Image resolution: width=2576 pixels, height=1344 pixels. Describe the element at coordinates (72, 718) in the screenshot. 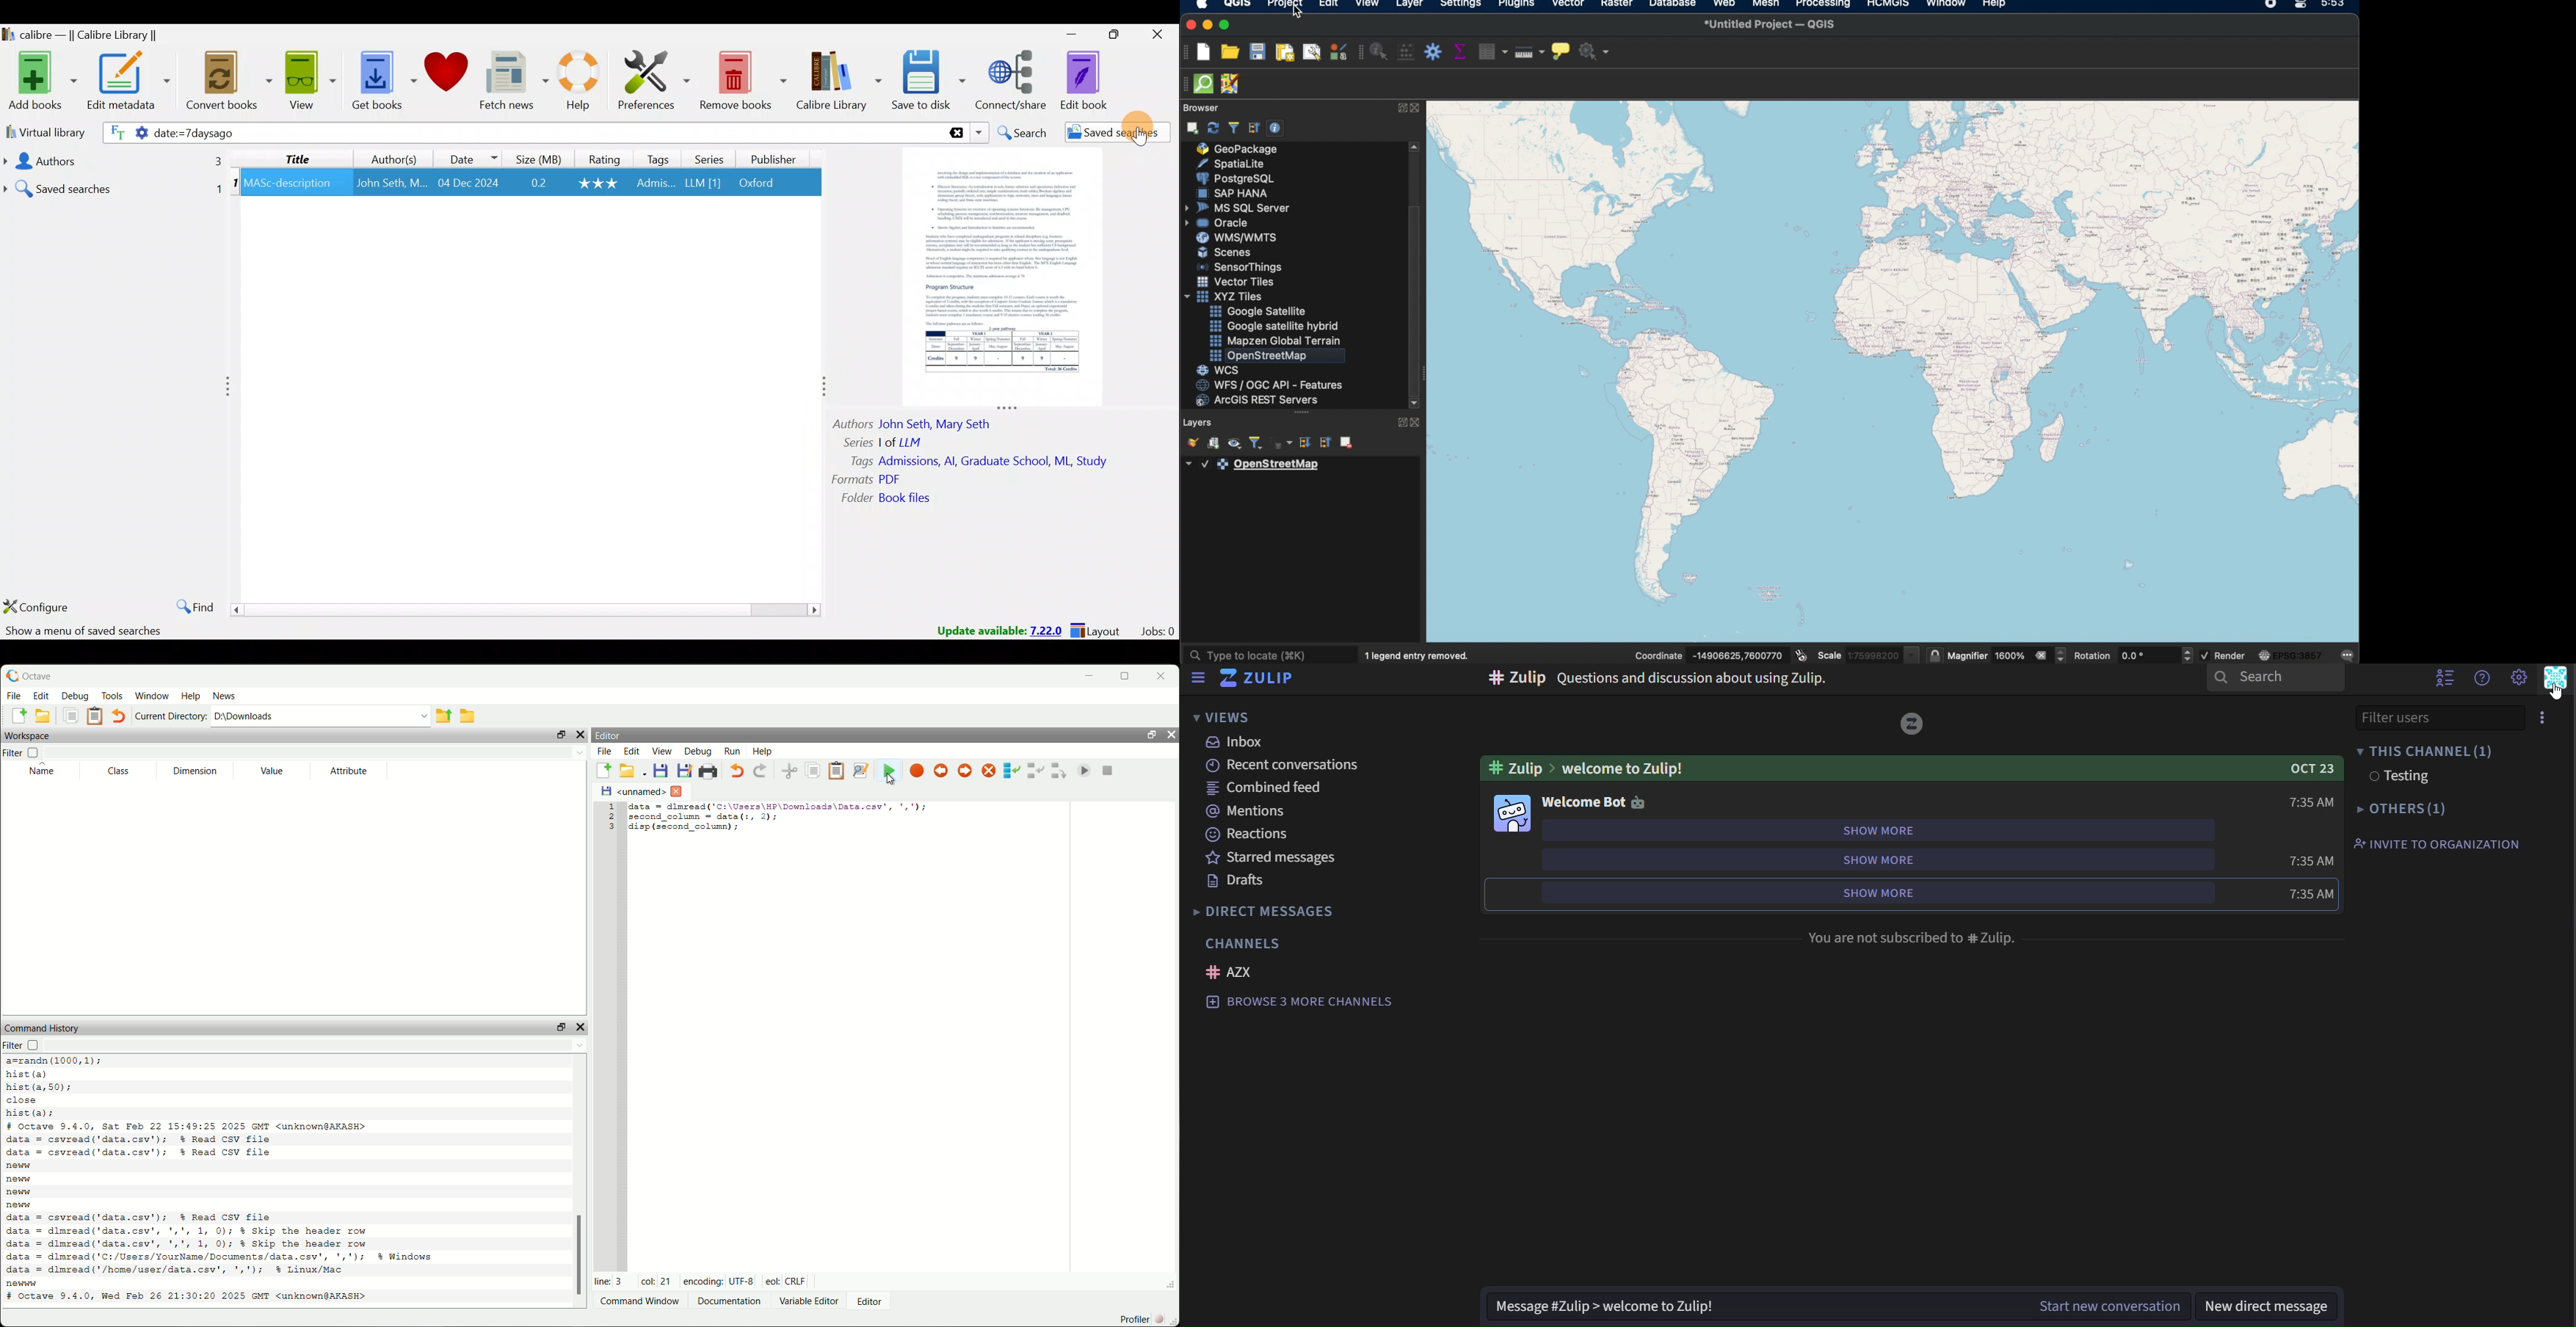

I see `copy` at that location.